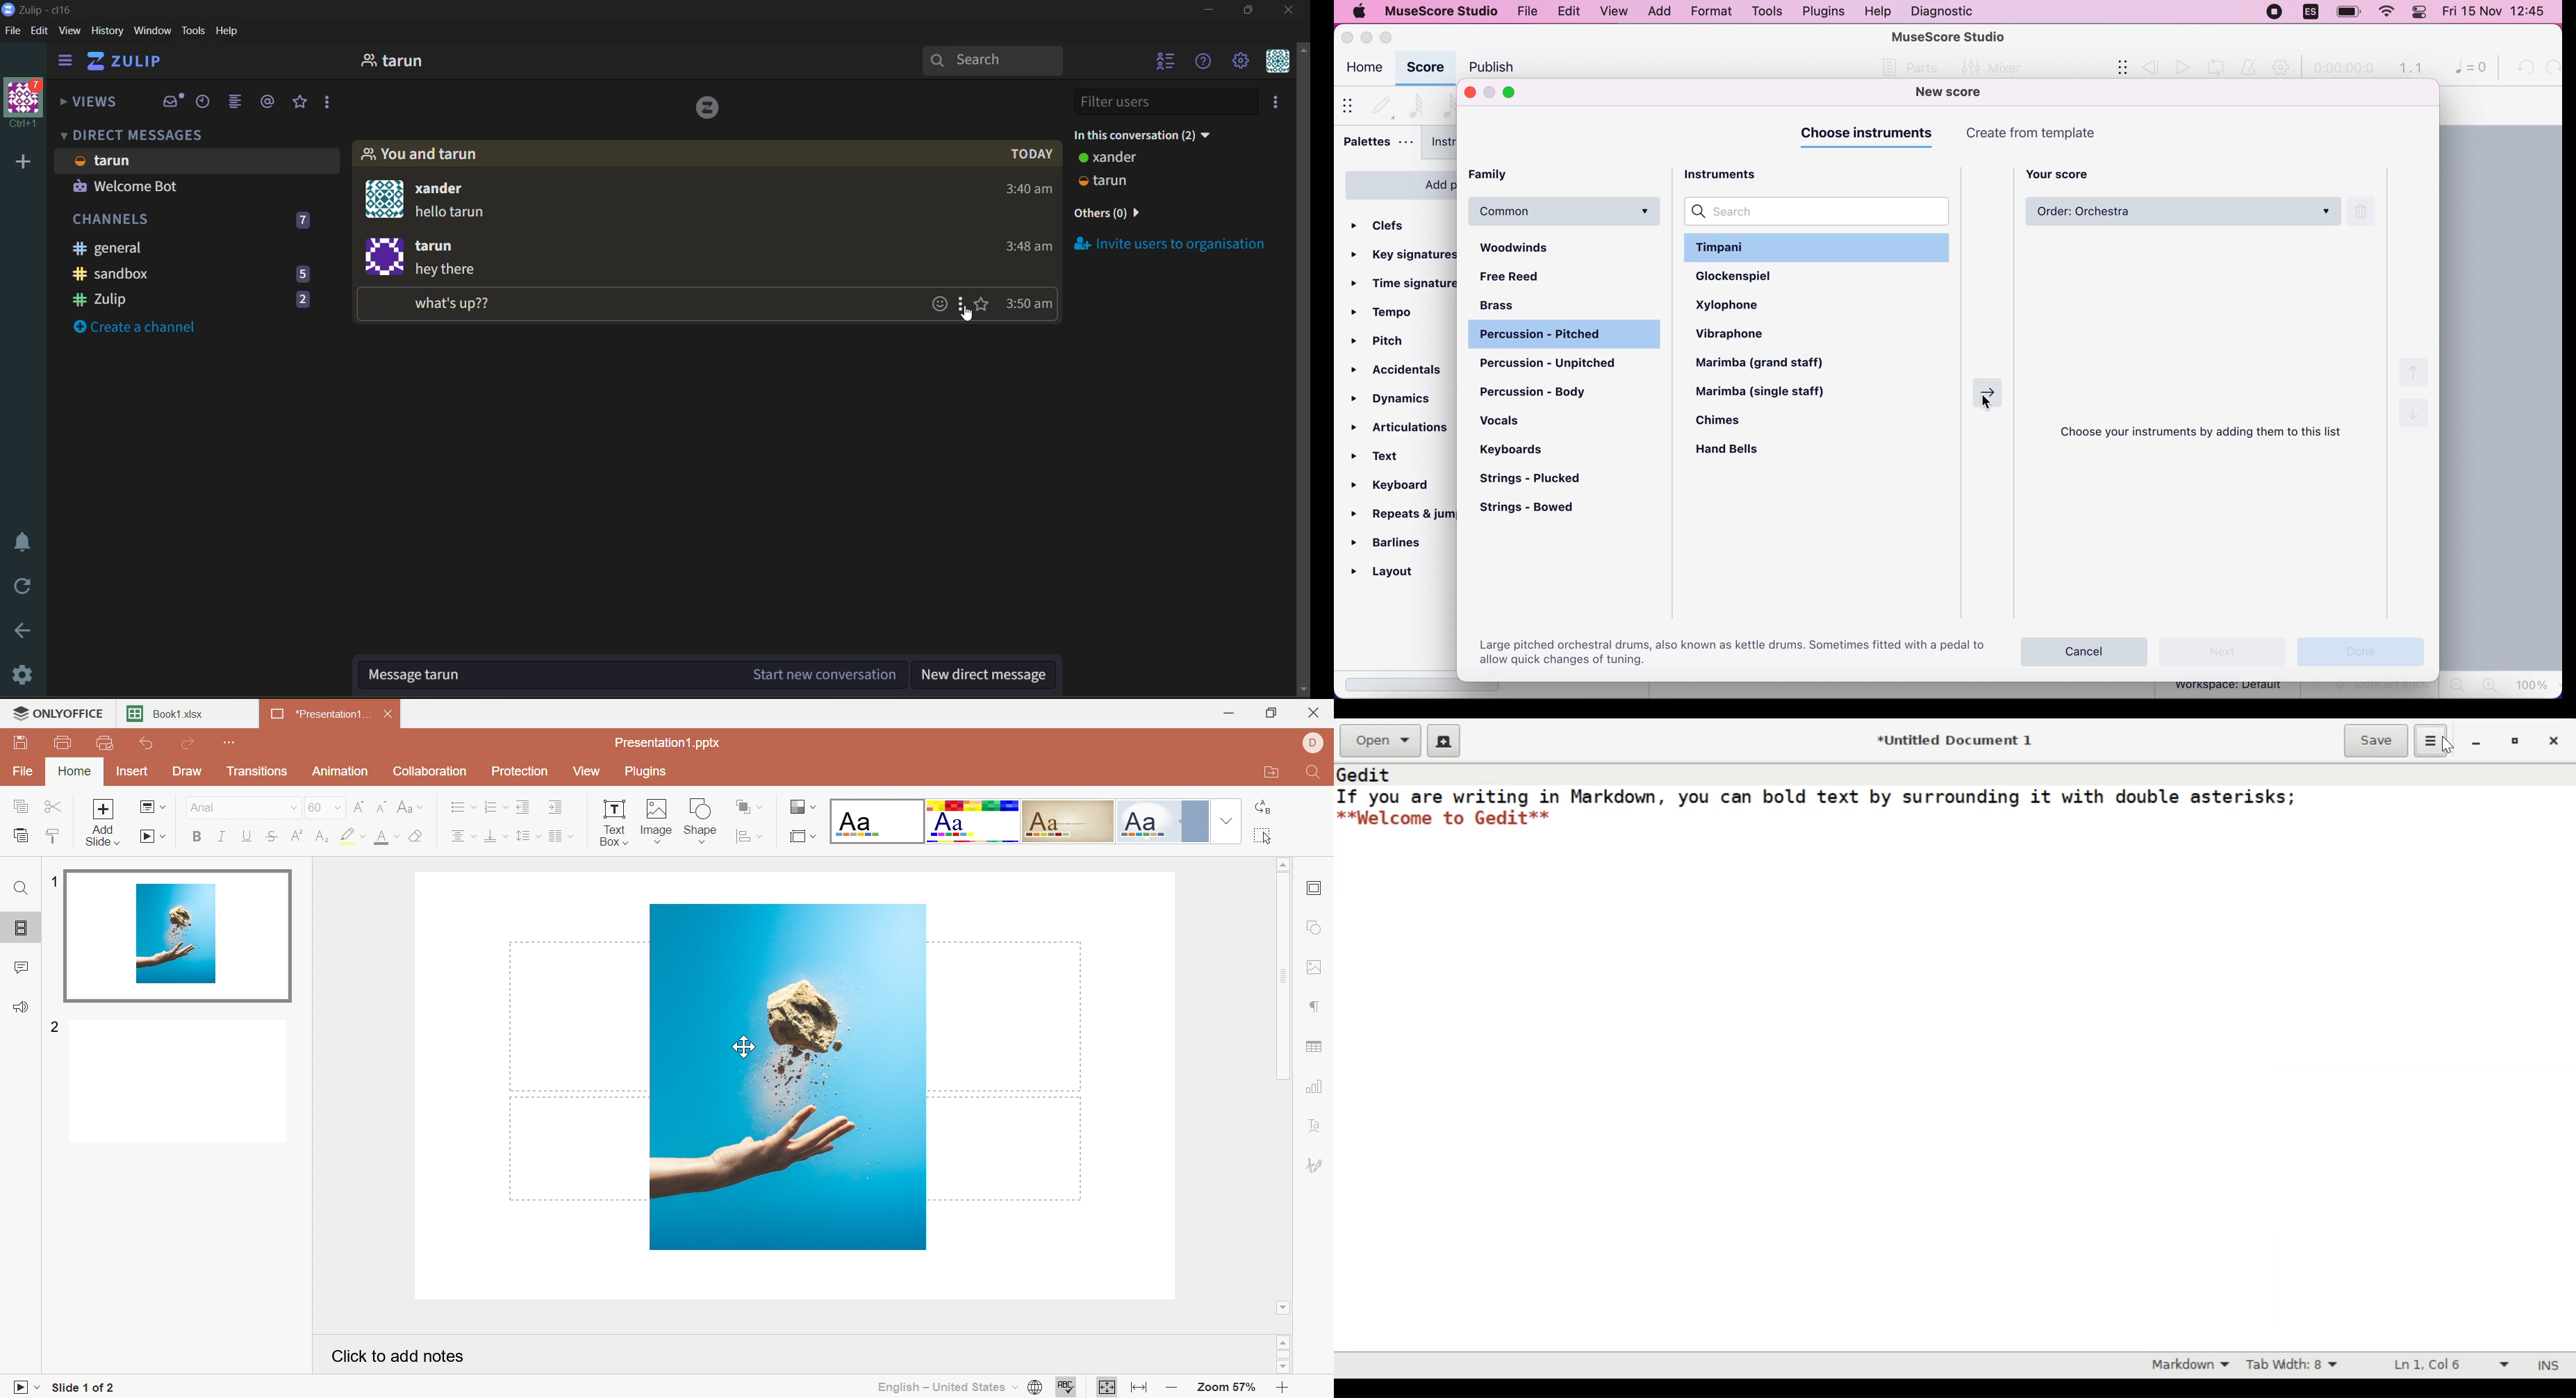  What do you see at coordinates (1511, 304) in the screenshot?
I see `brass` at bounding box center [1511, 304].